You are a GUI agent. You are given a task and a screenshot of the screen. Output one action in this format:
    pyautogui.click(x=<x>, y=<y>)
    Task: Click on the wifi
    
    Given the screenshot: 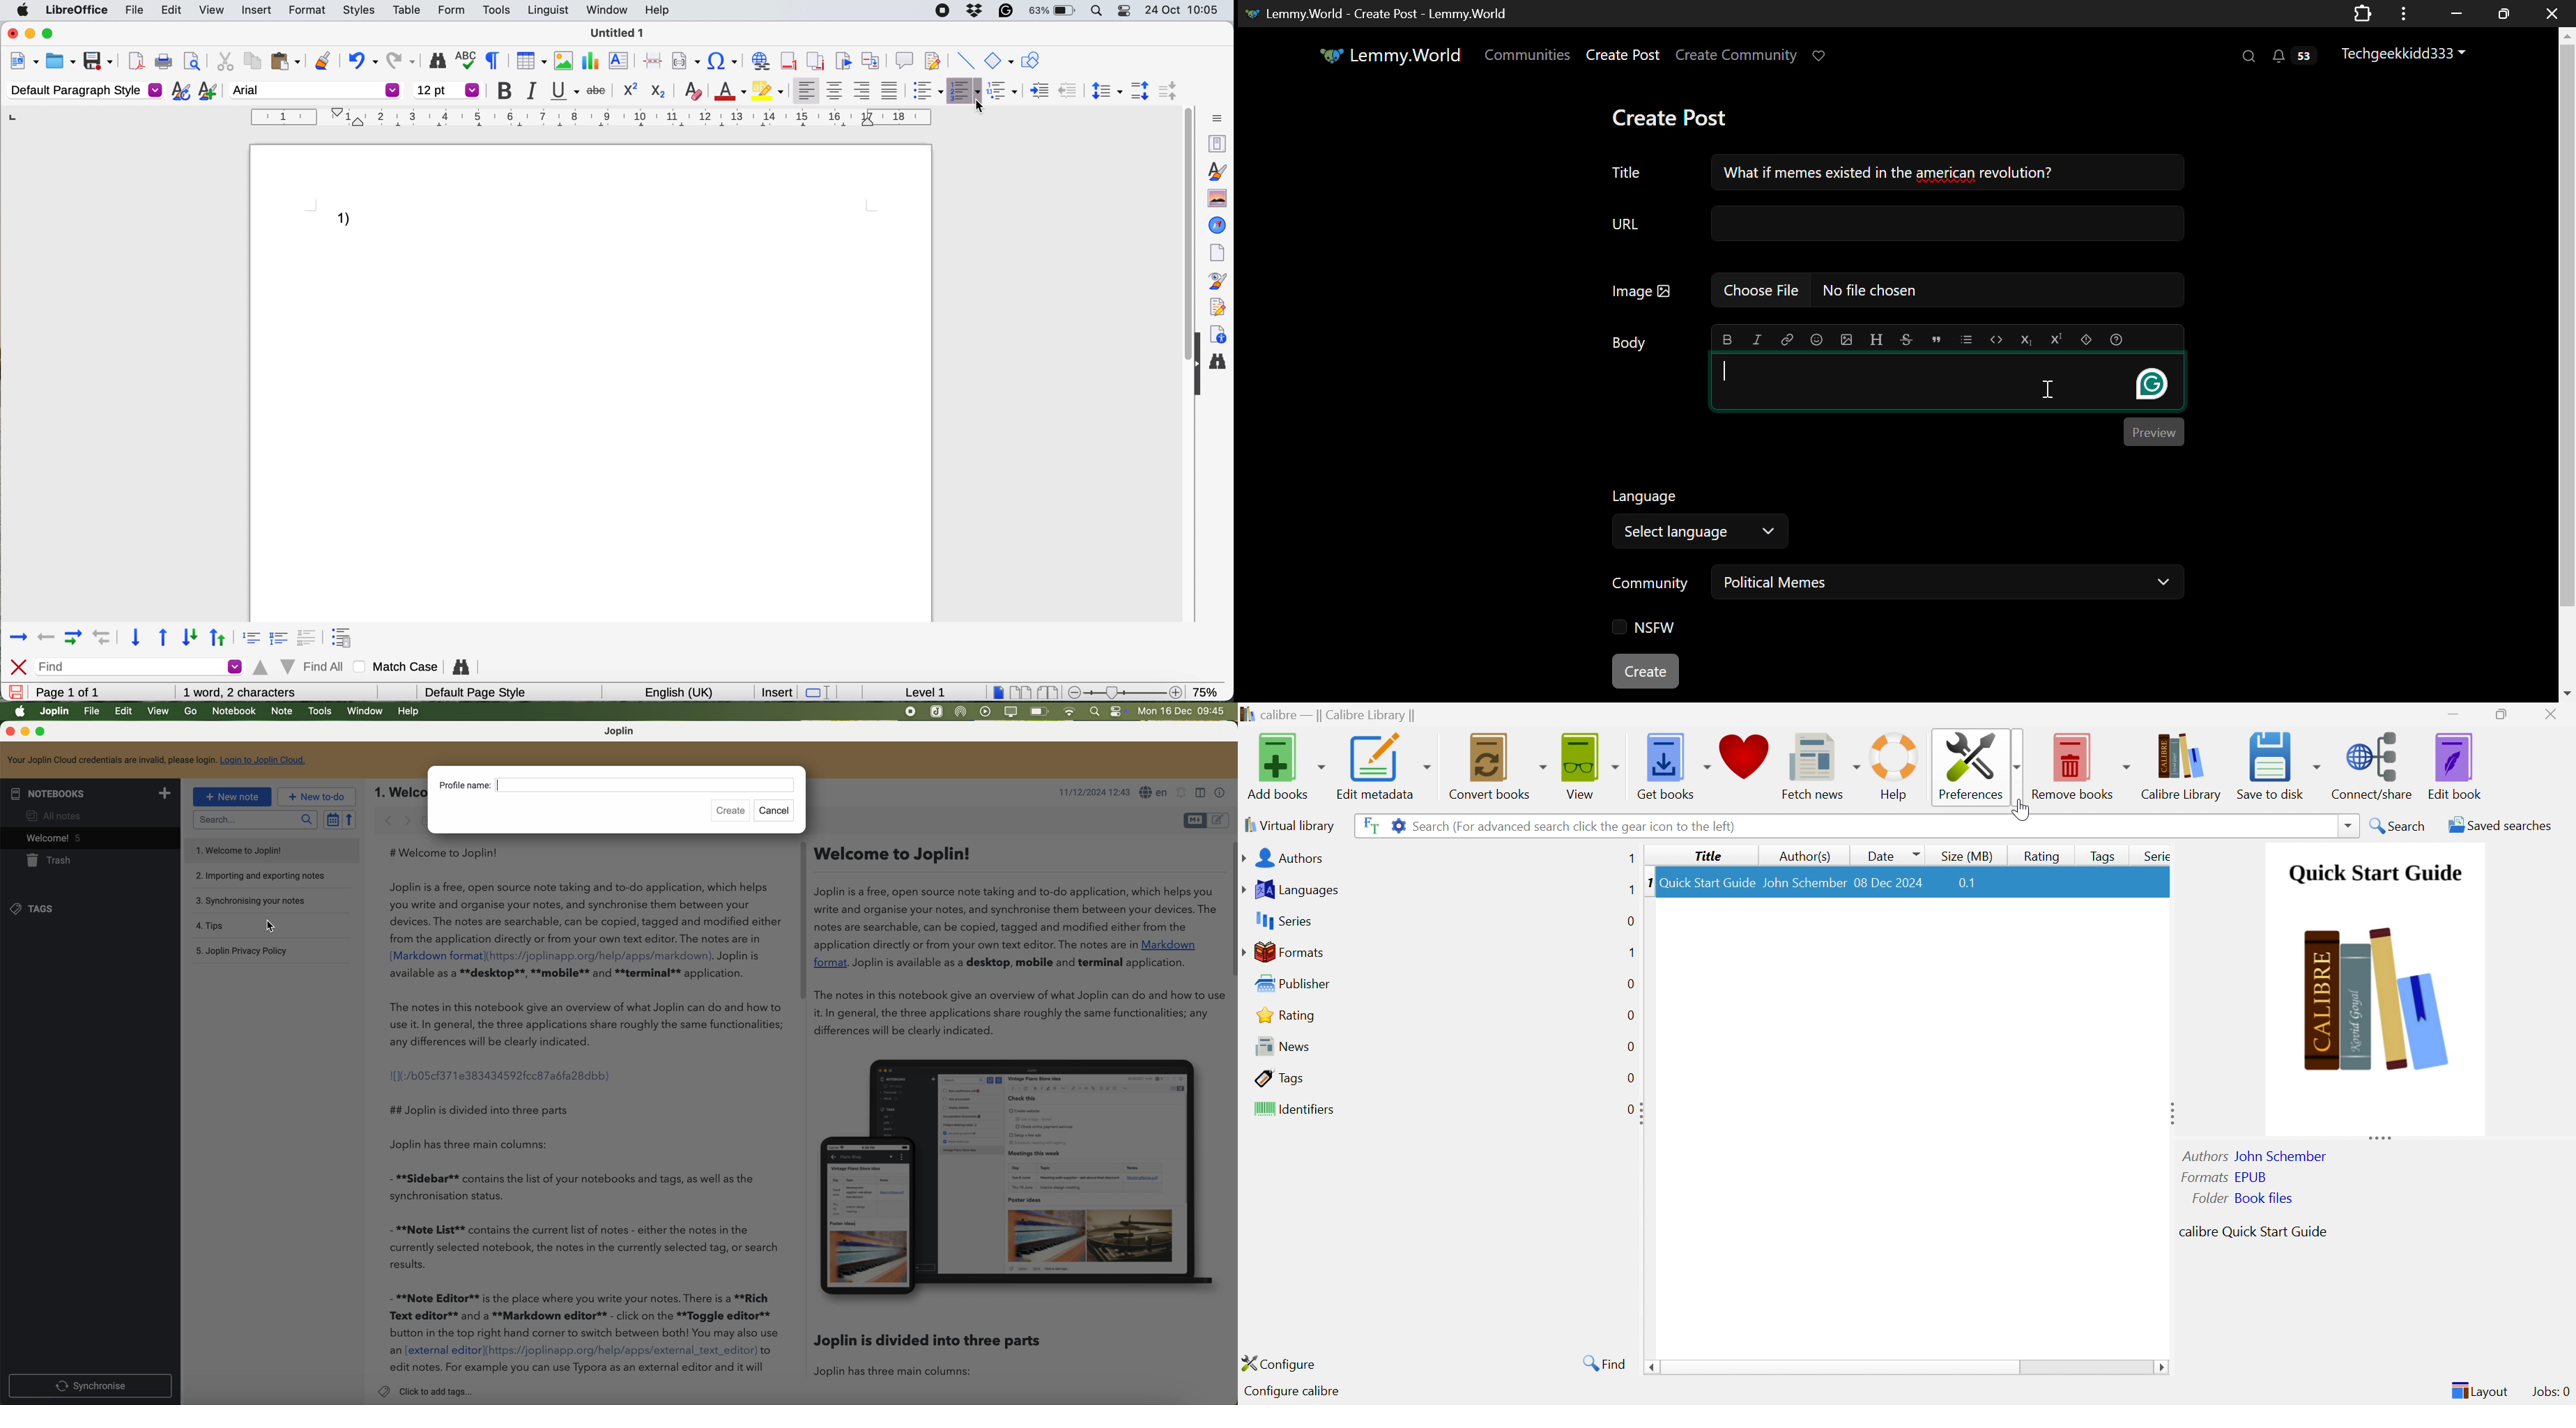 What is the action you would take?
    pyautogui.click(x=1072, y=712)
    